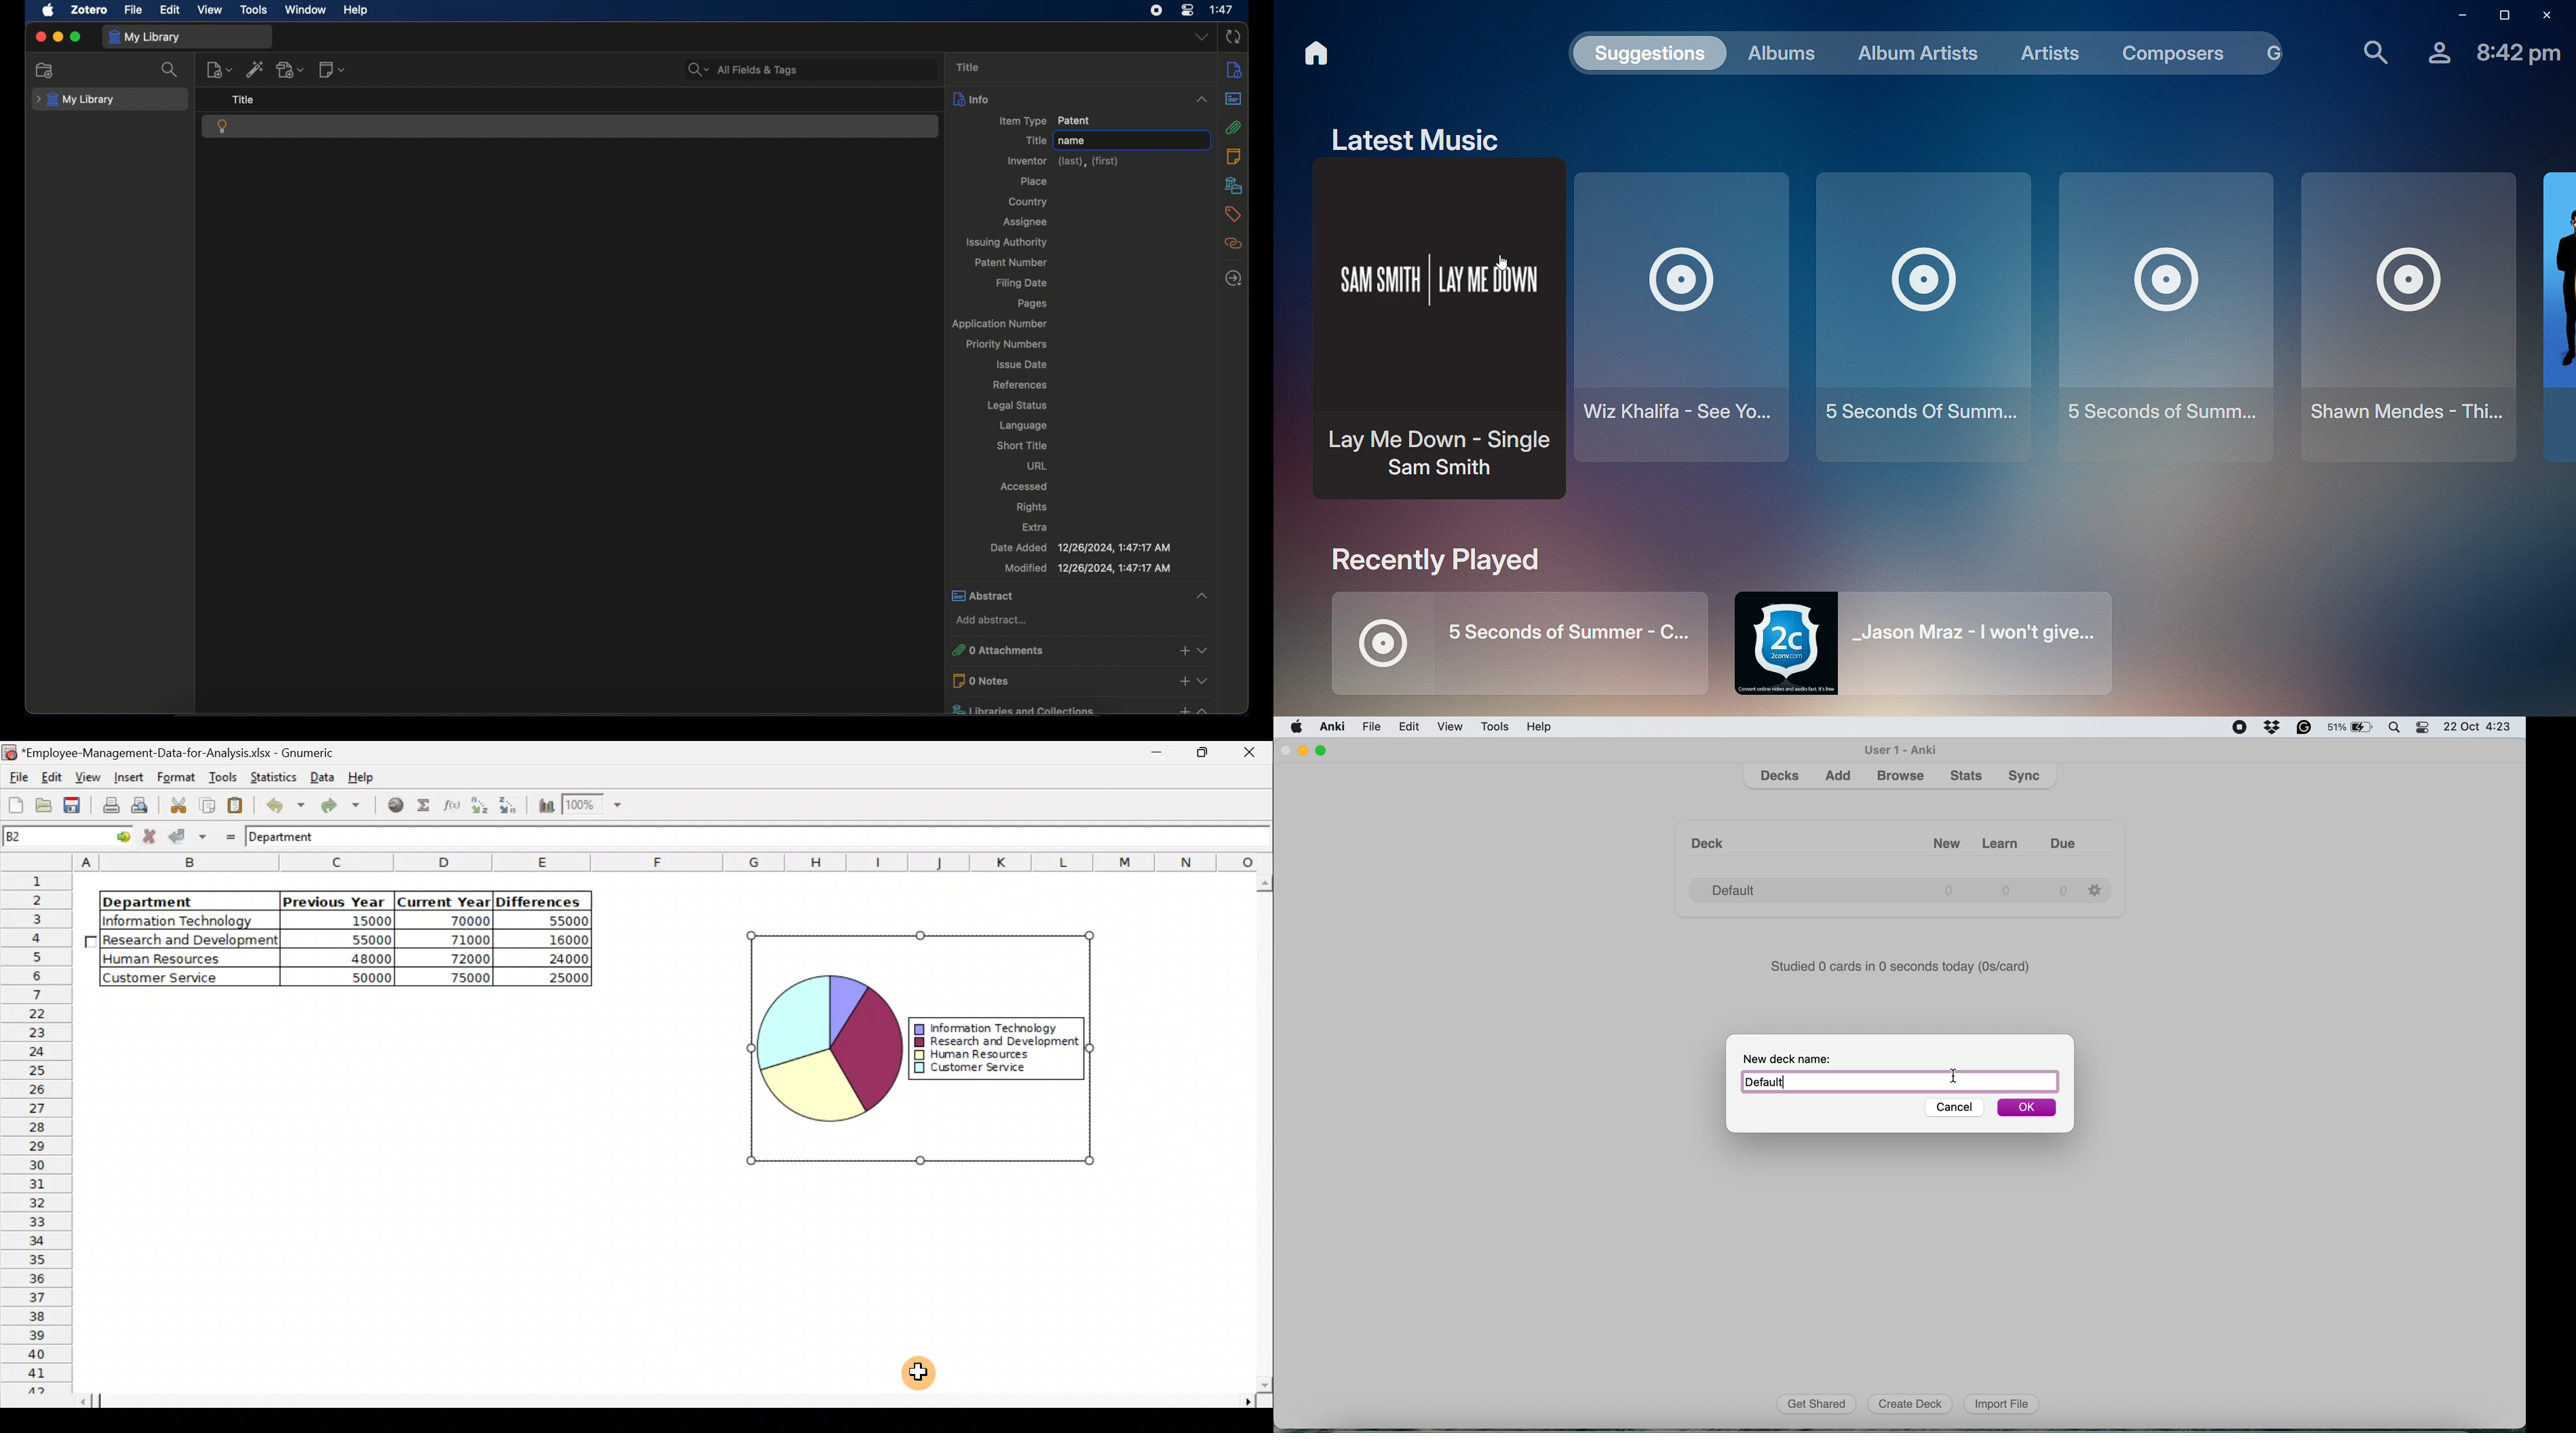  I want to click on spotlight search, so click(2395, 729).